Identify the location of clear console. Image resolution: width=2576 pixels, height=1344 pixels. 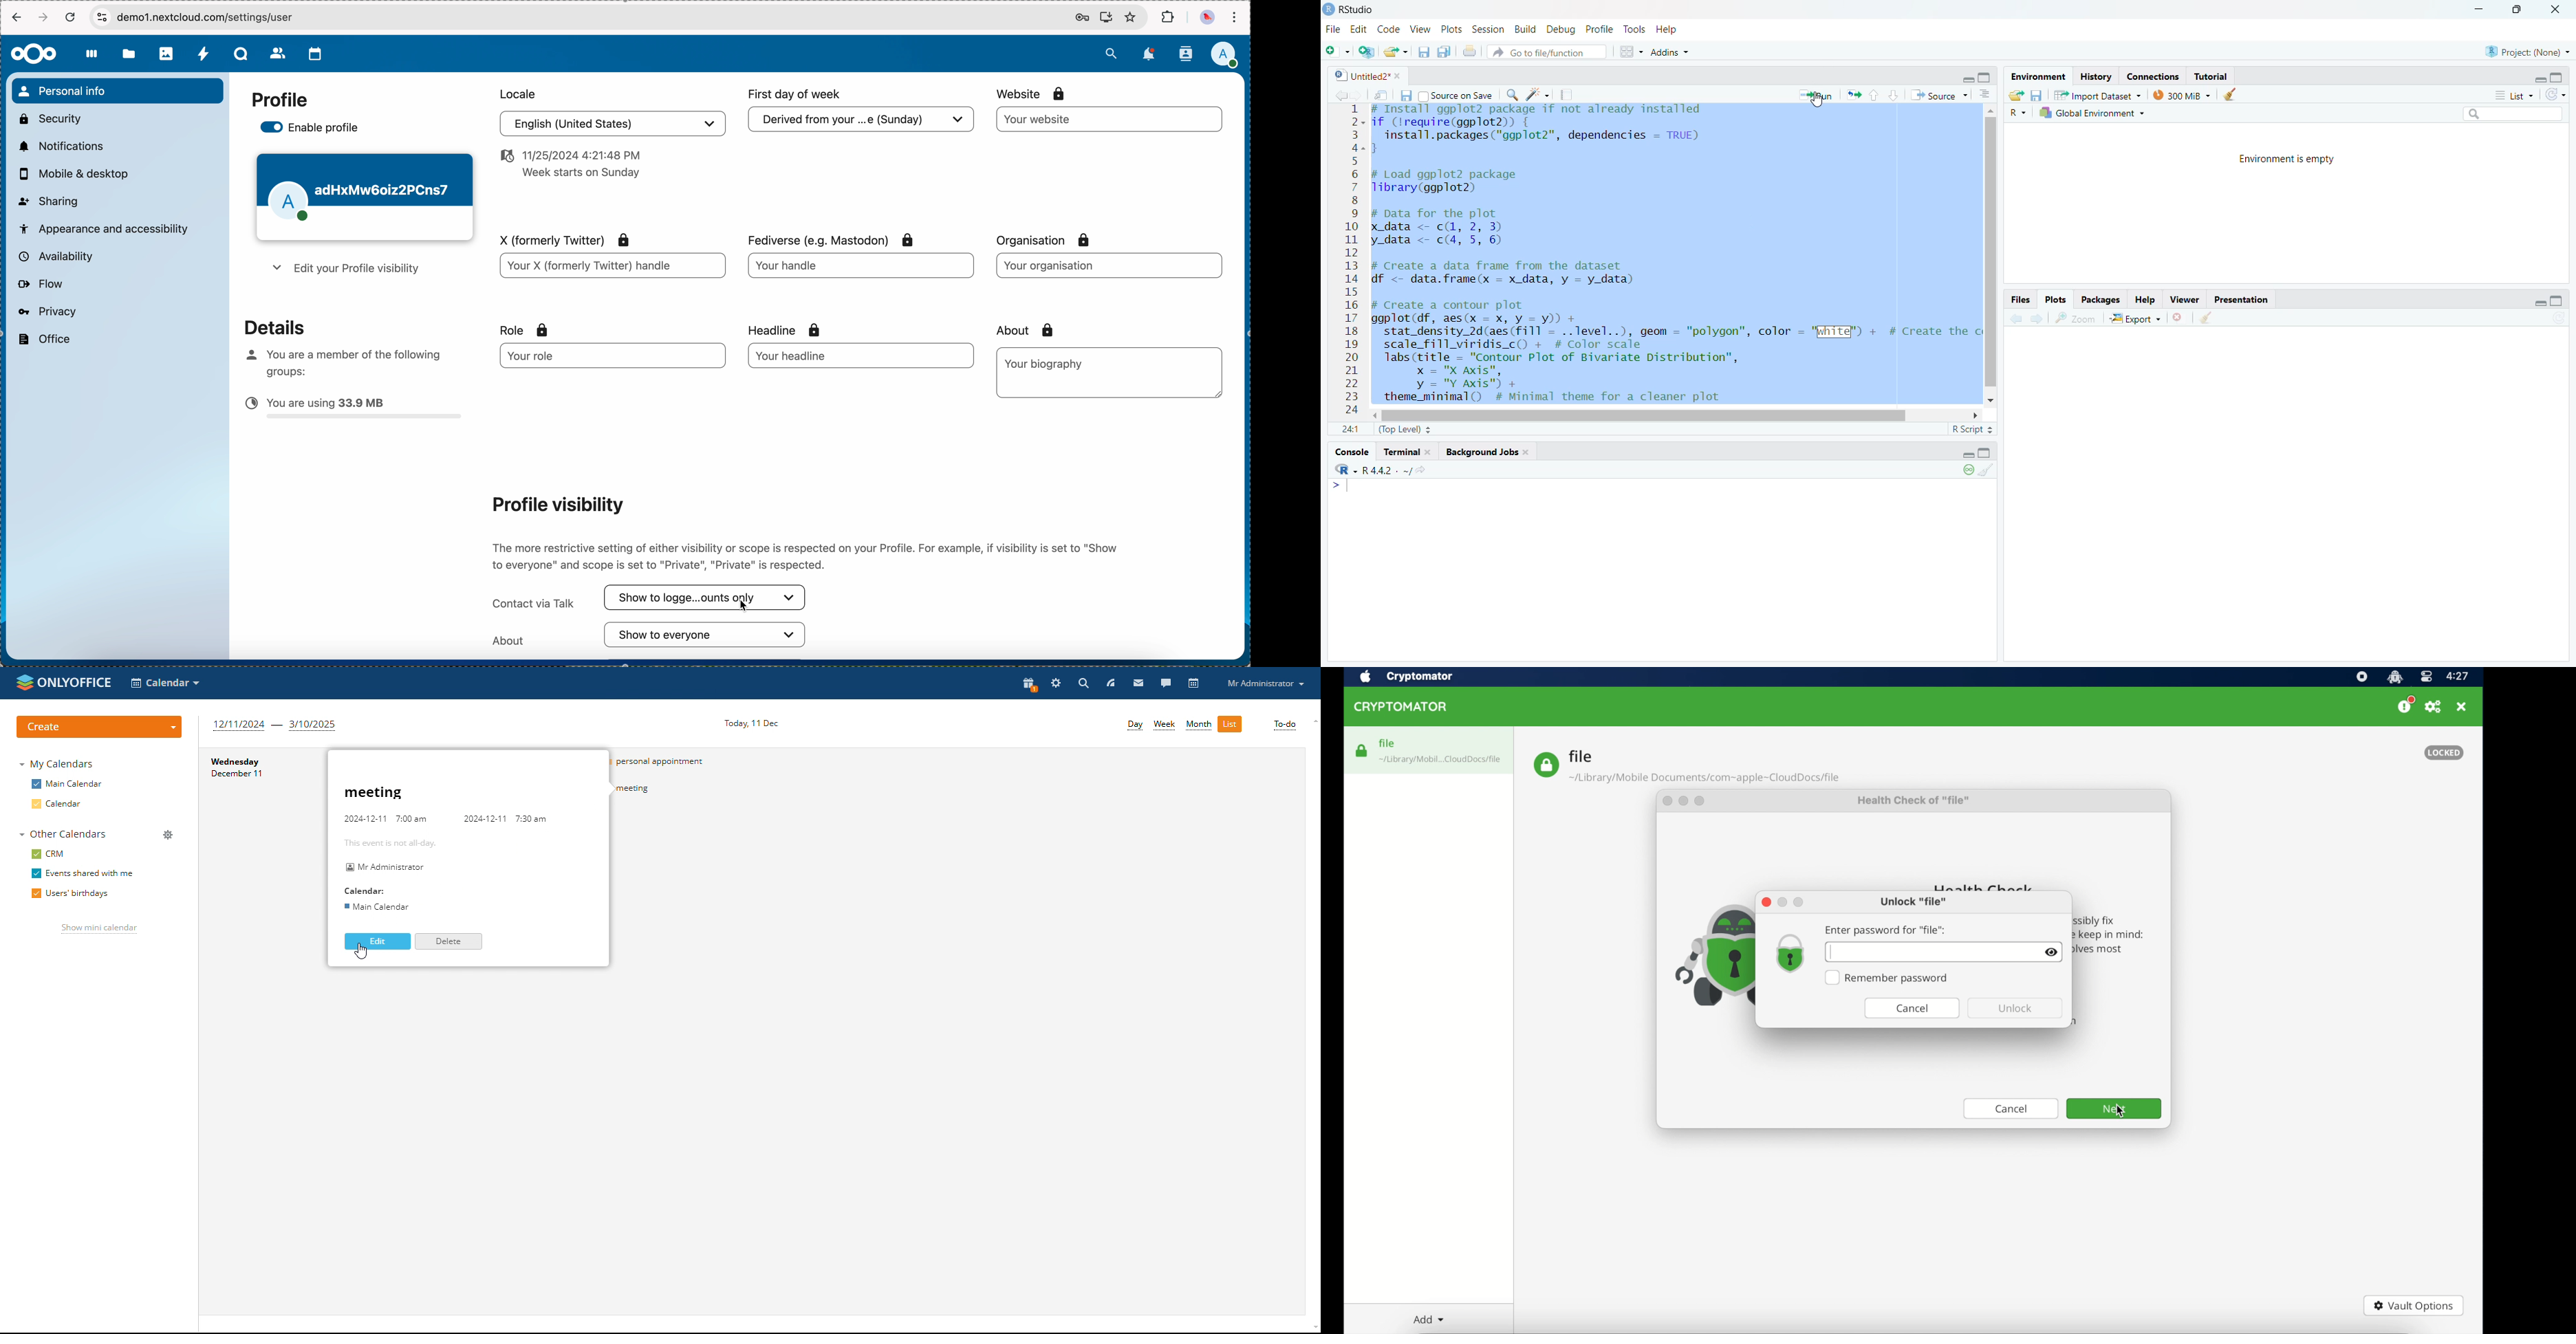
(1987, 471).